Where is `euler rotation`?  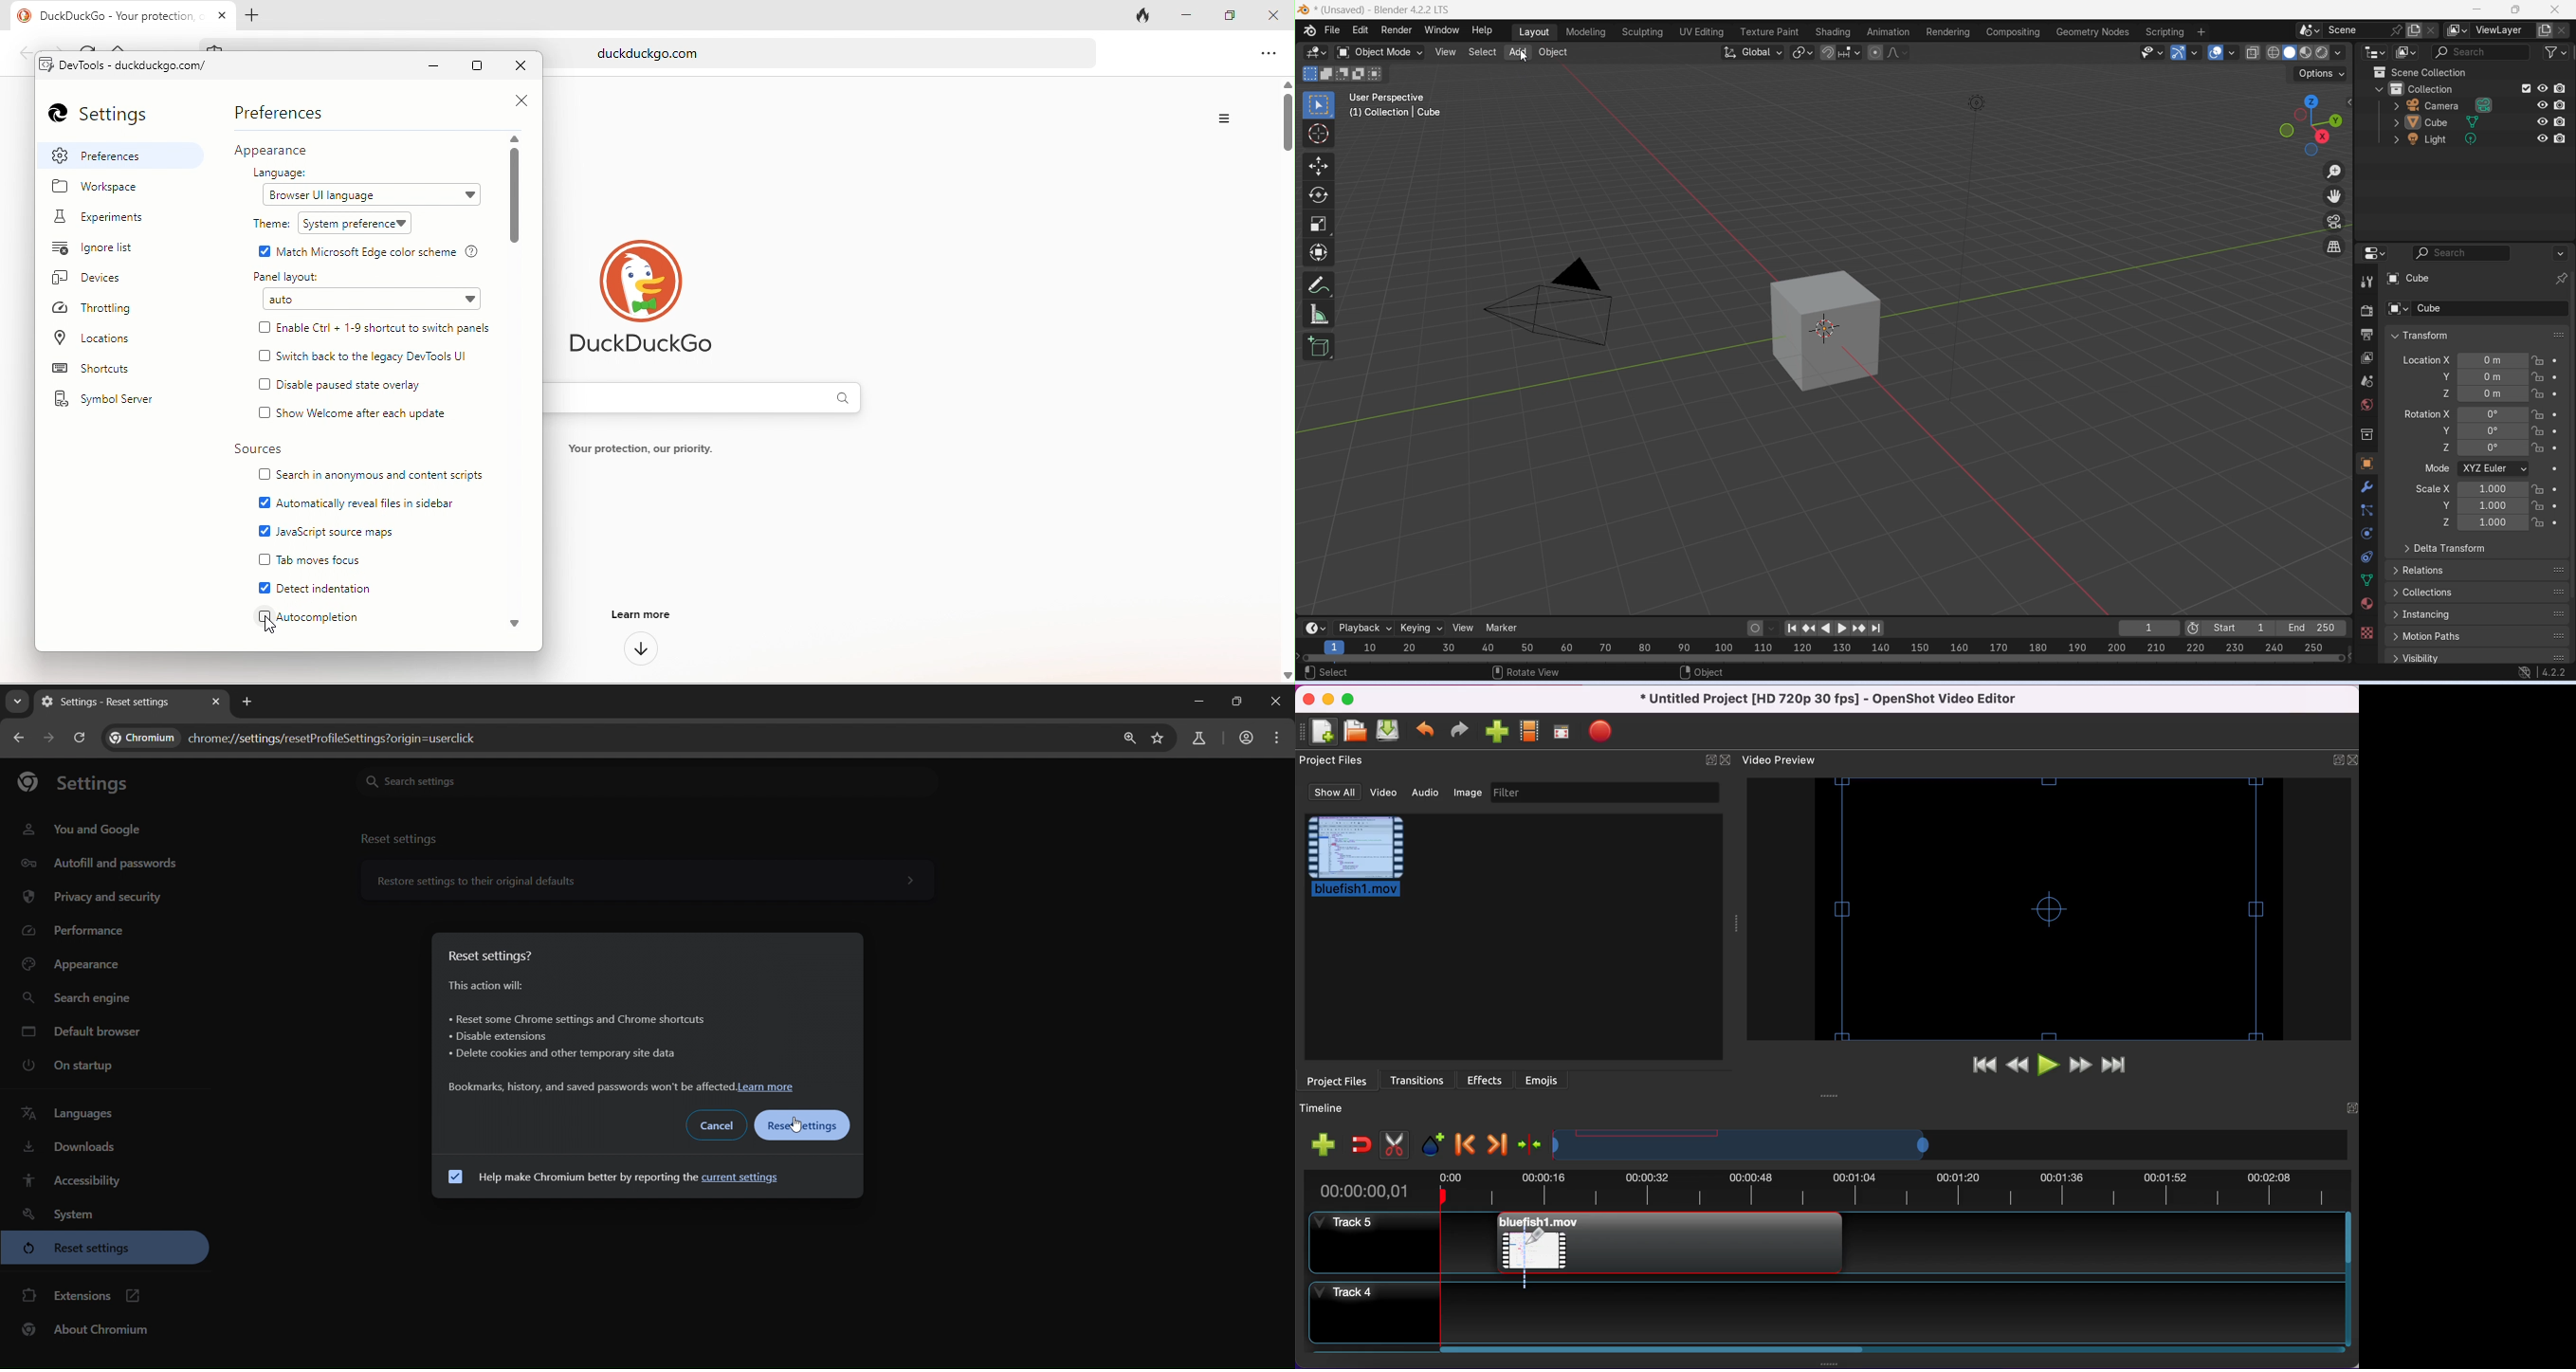 euler rotation is located at coordinates (2493, 448).